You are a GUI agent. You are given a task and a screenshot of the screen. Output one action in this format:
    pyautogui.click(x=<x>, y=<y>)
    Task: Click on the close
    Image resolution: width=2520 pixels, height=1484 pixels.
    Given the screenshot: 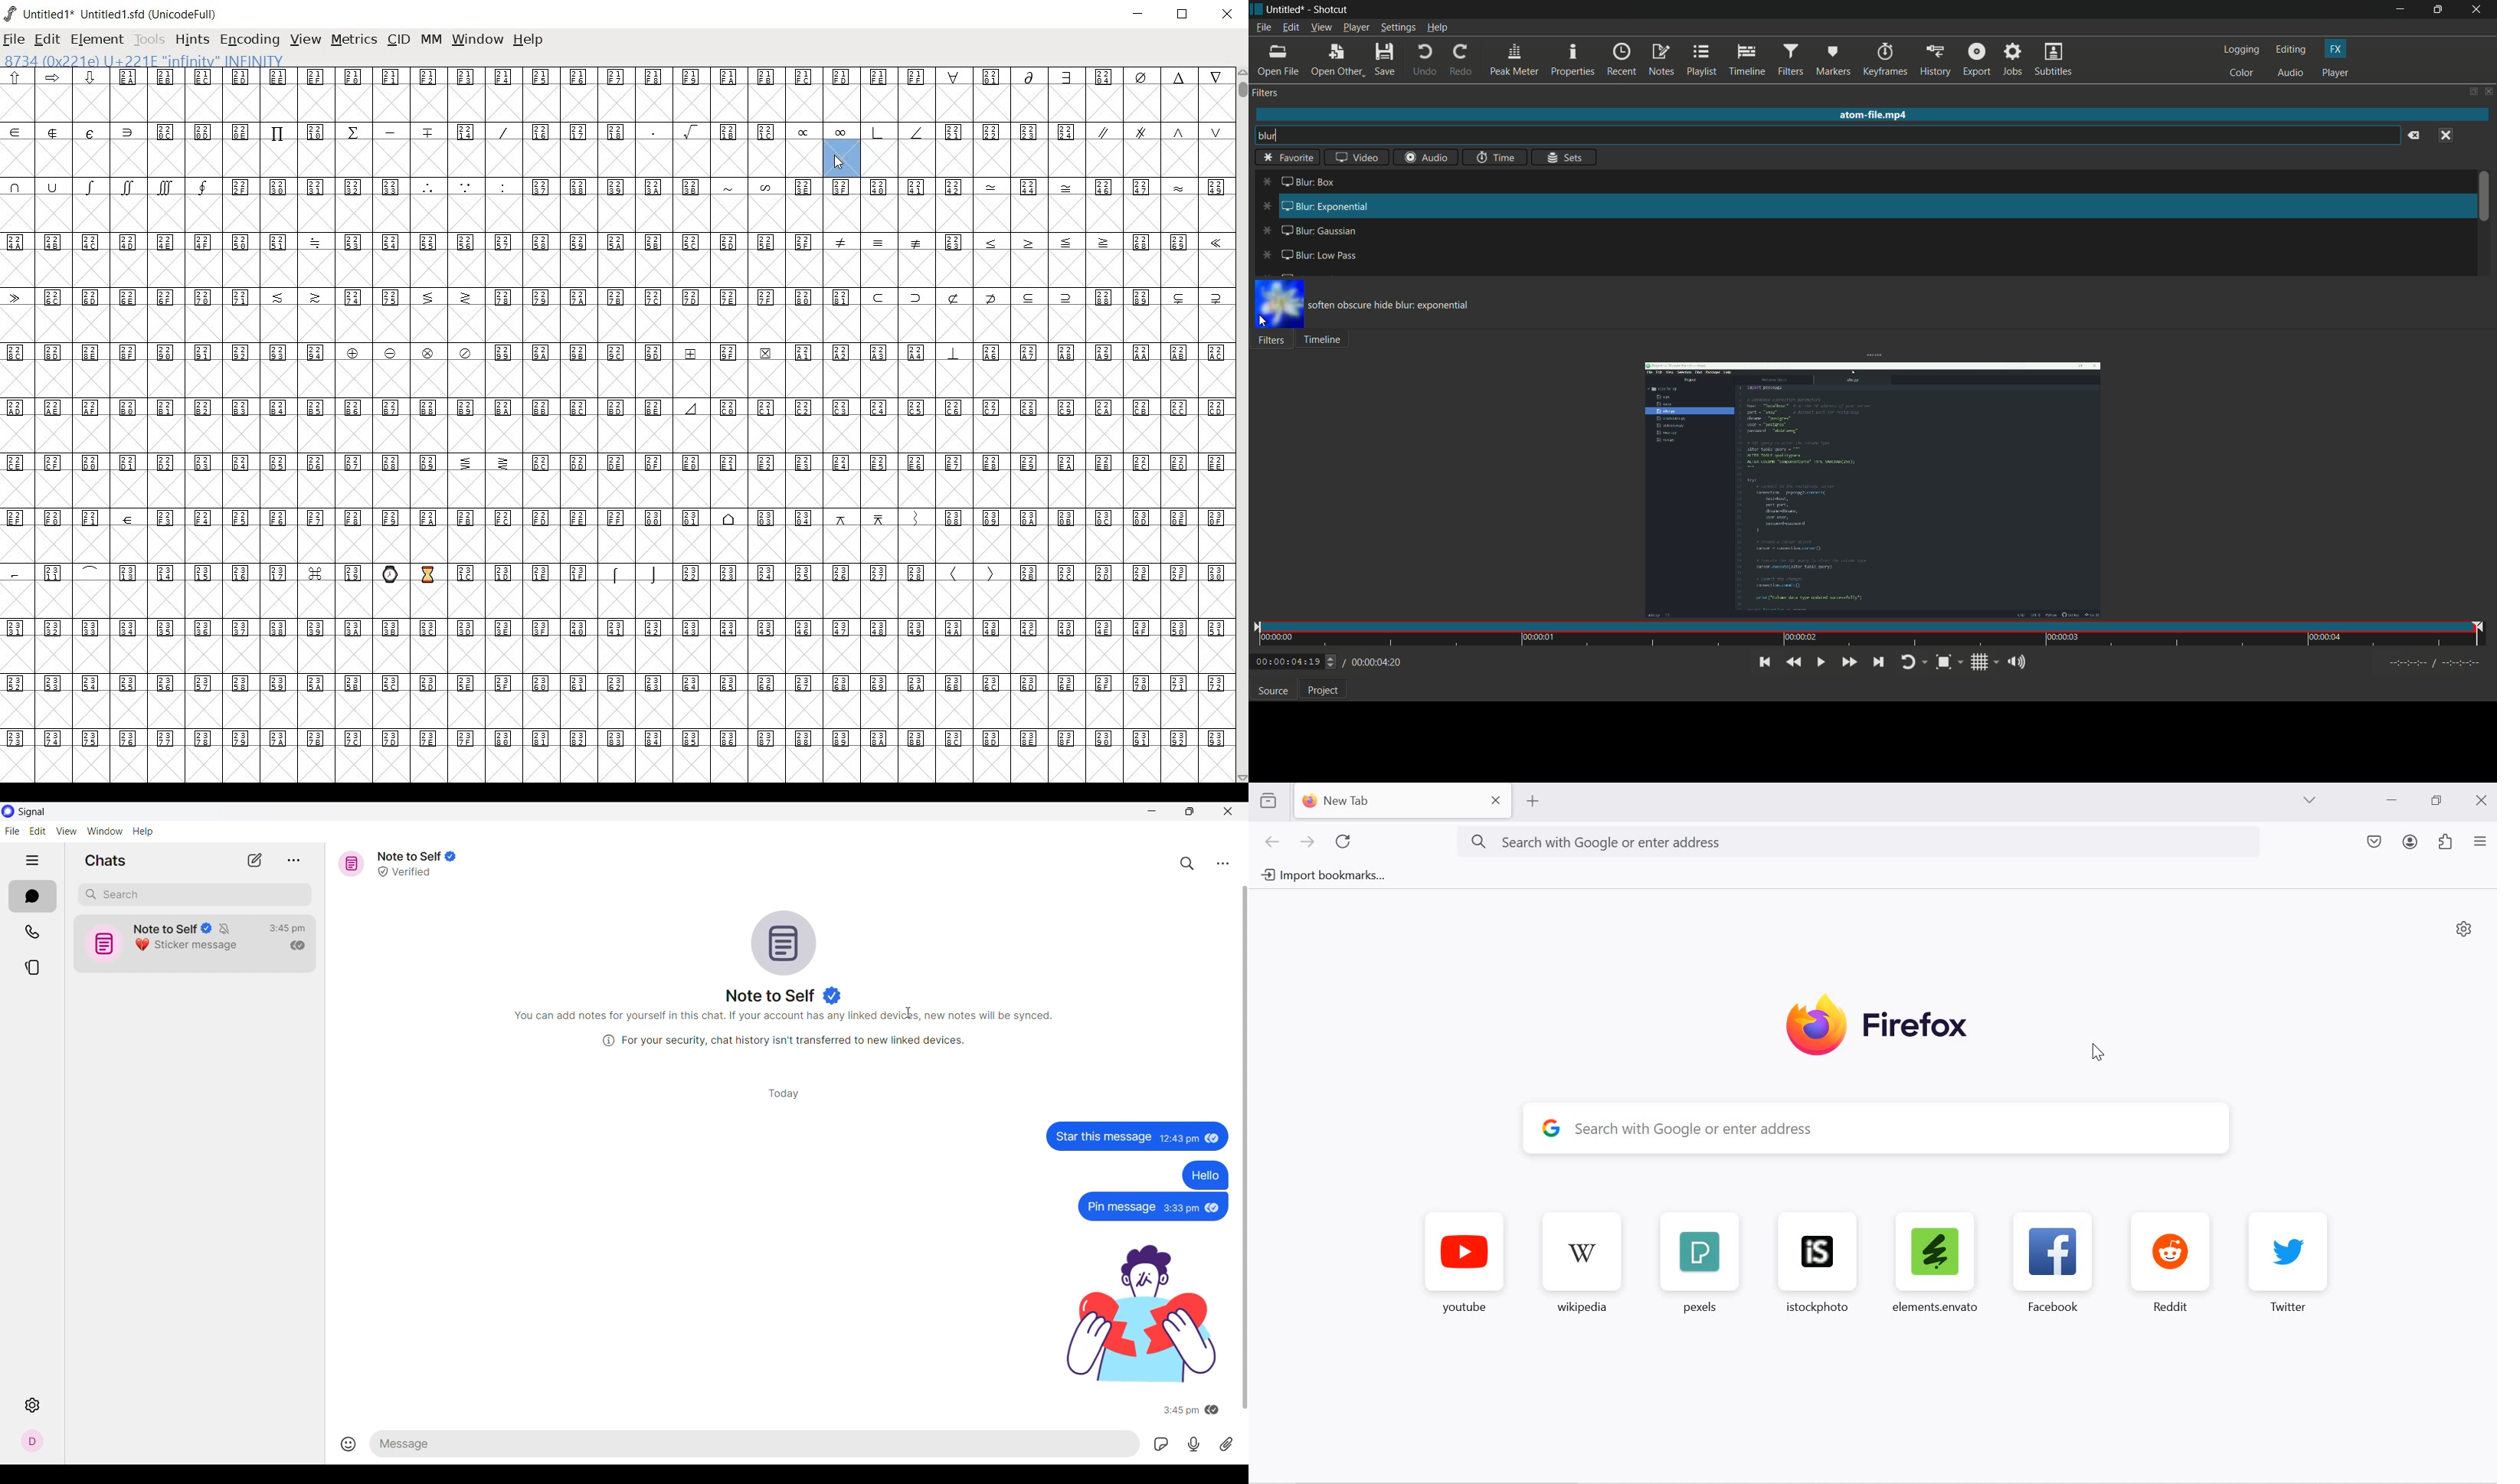 What is the action you would take?
    pyautogui.click(x=2489, y=95)
    